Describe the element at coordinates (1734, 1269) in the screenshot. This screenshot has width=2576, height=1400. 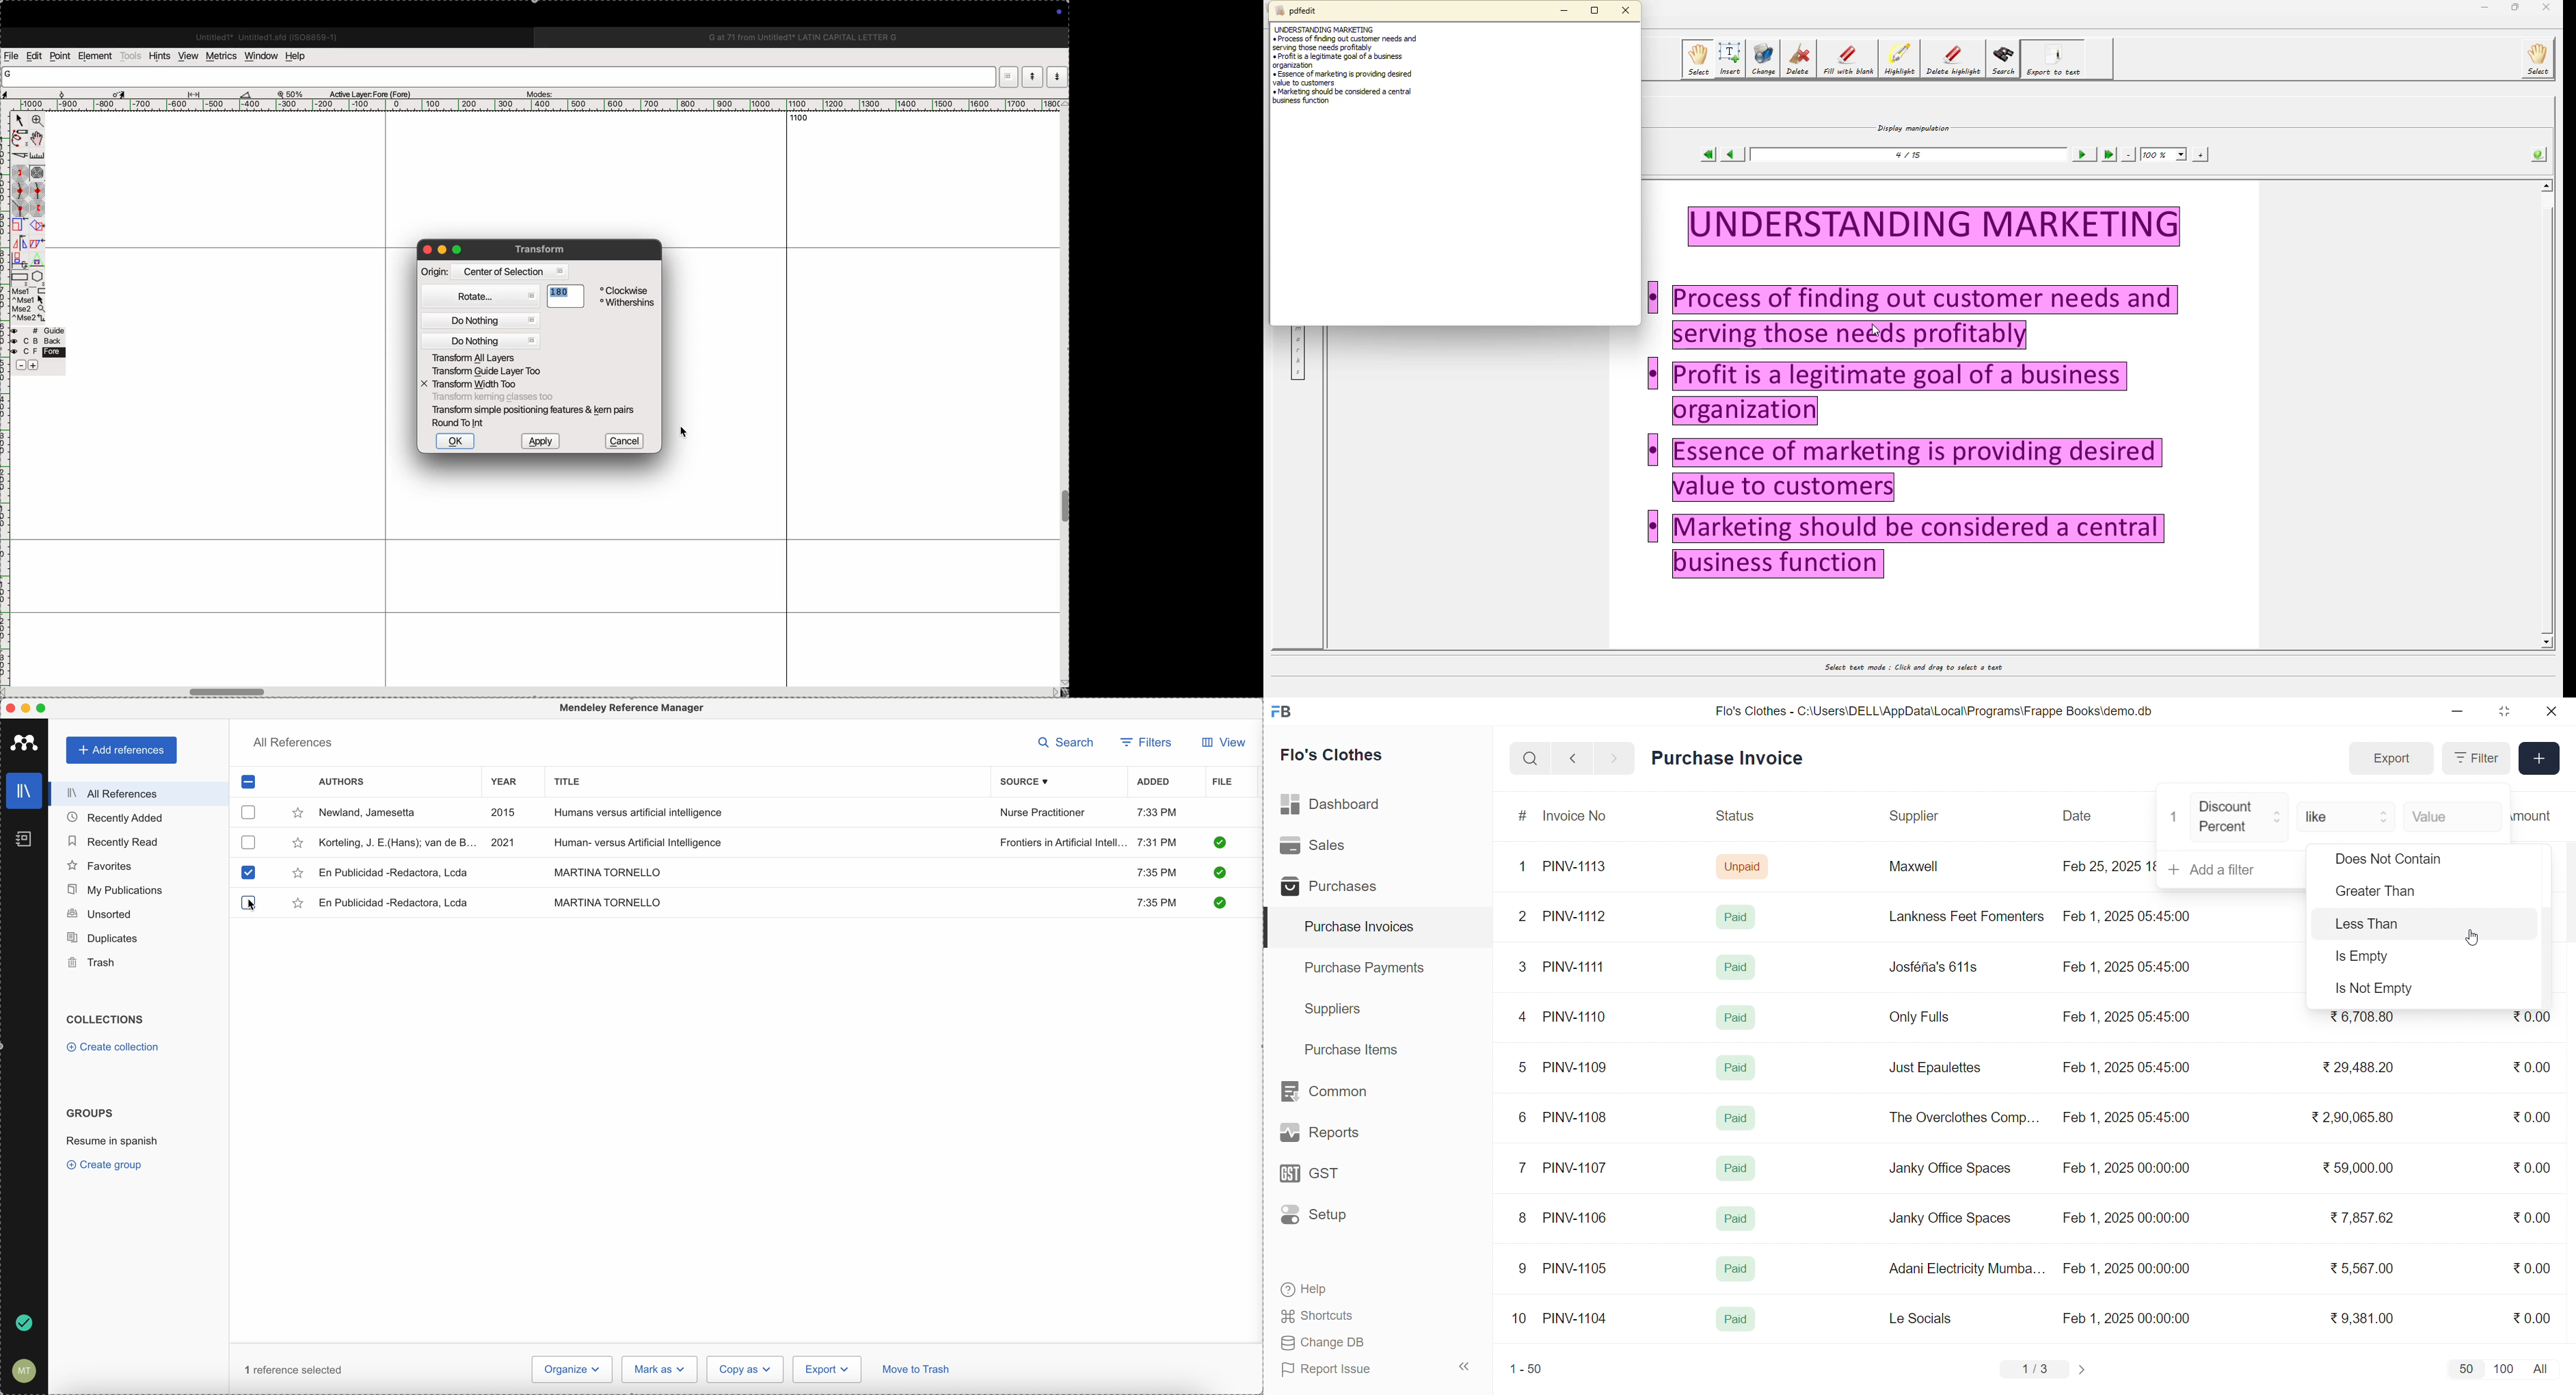
I see `Paid` at that location.